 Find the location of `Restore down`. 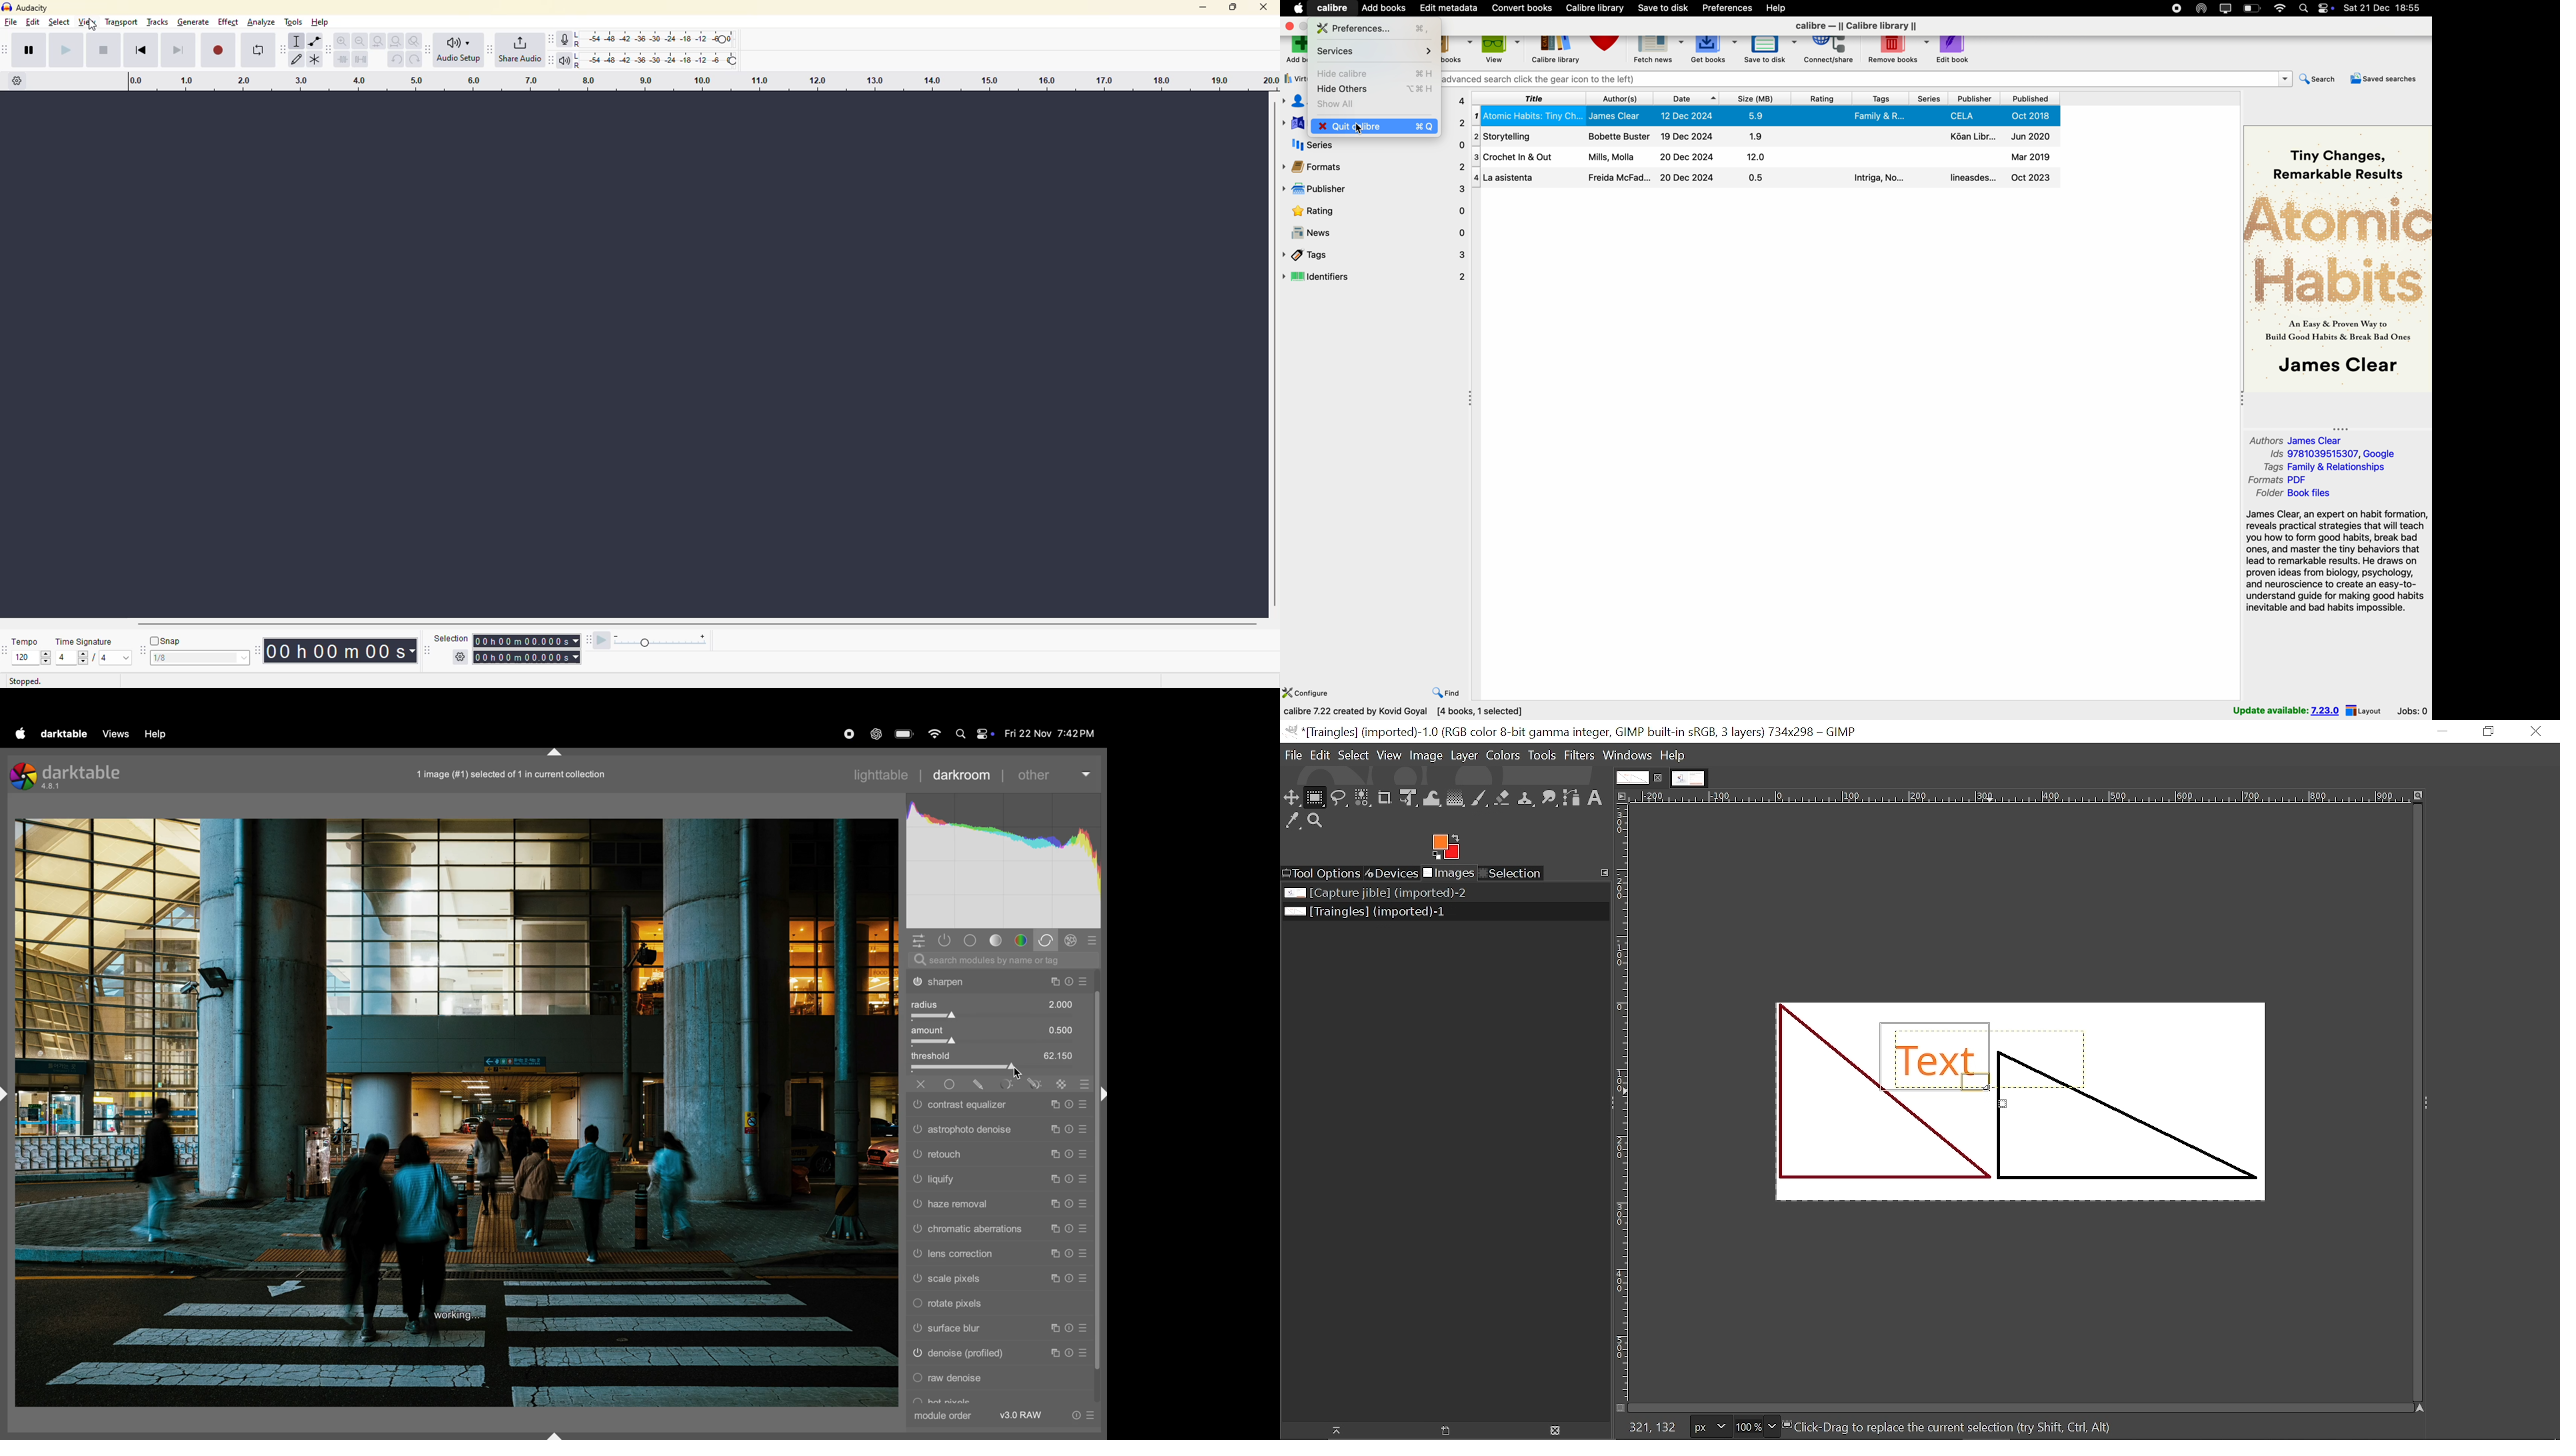

Restore down is located at coordinates (2490, 732).